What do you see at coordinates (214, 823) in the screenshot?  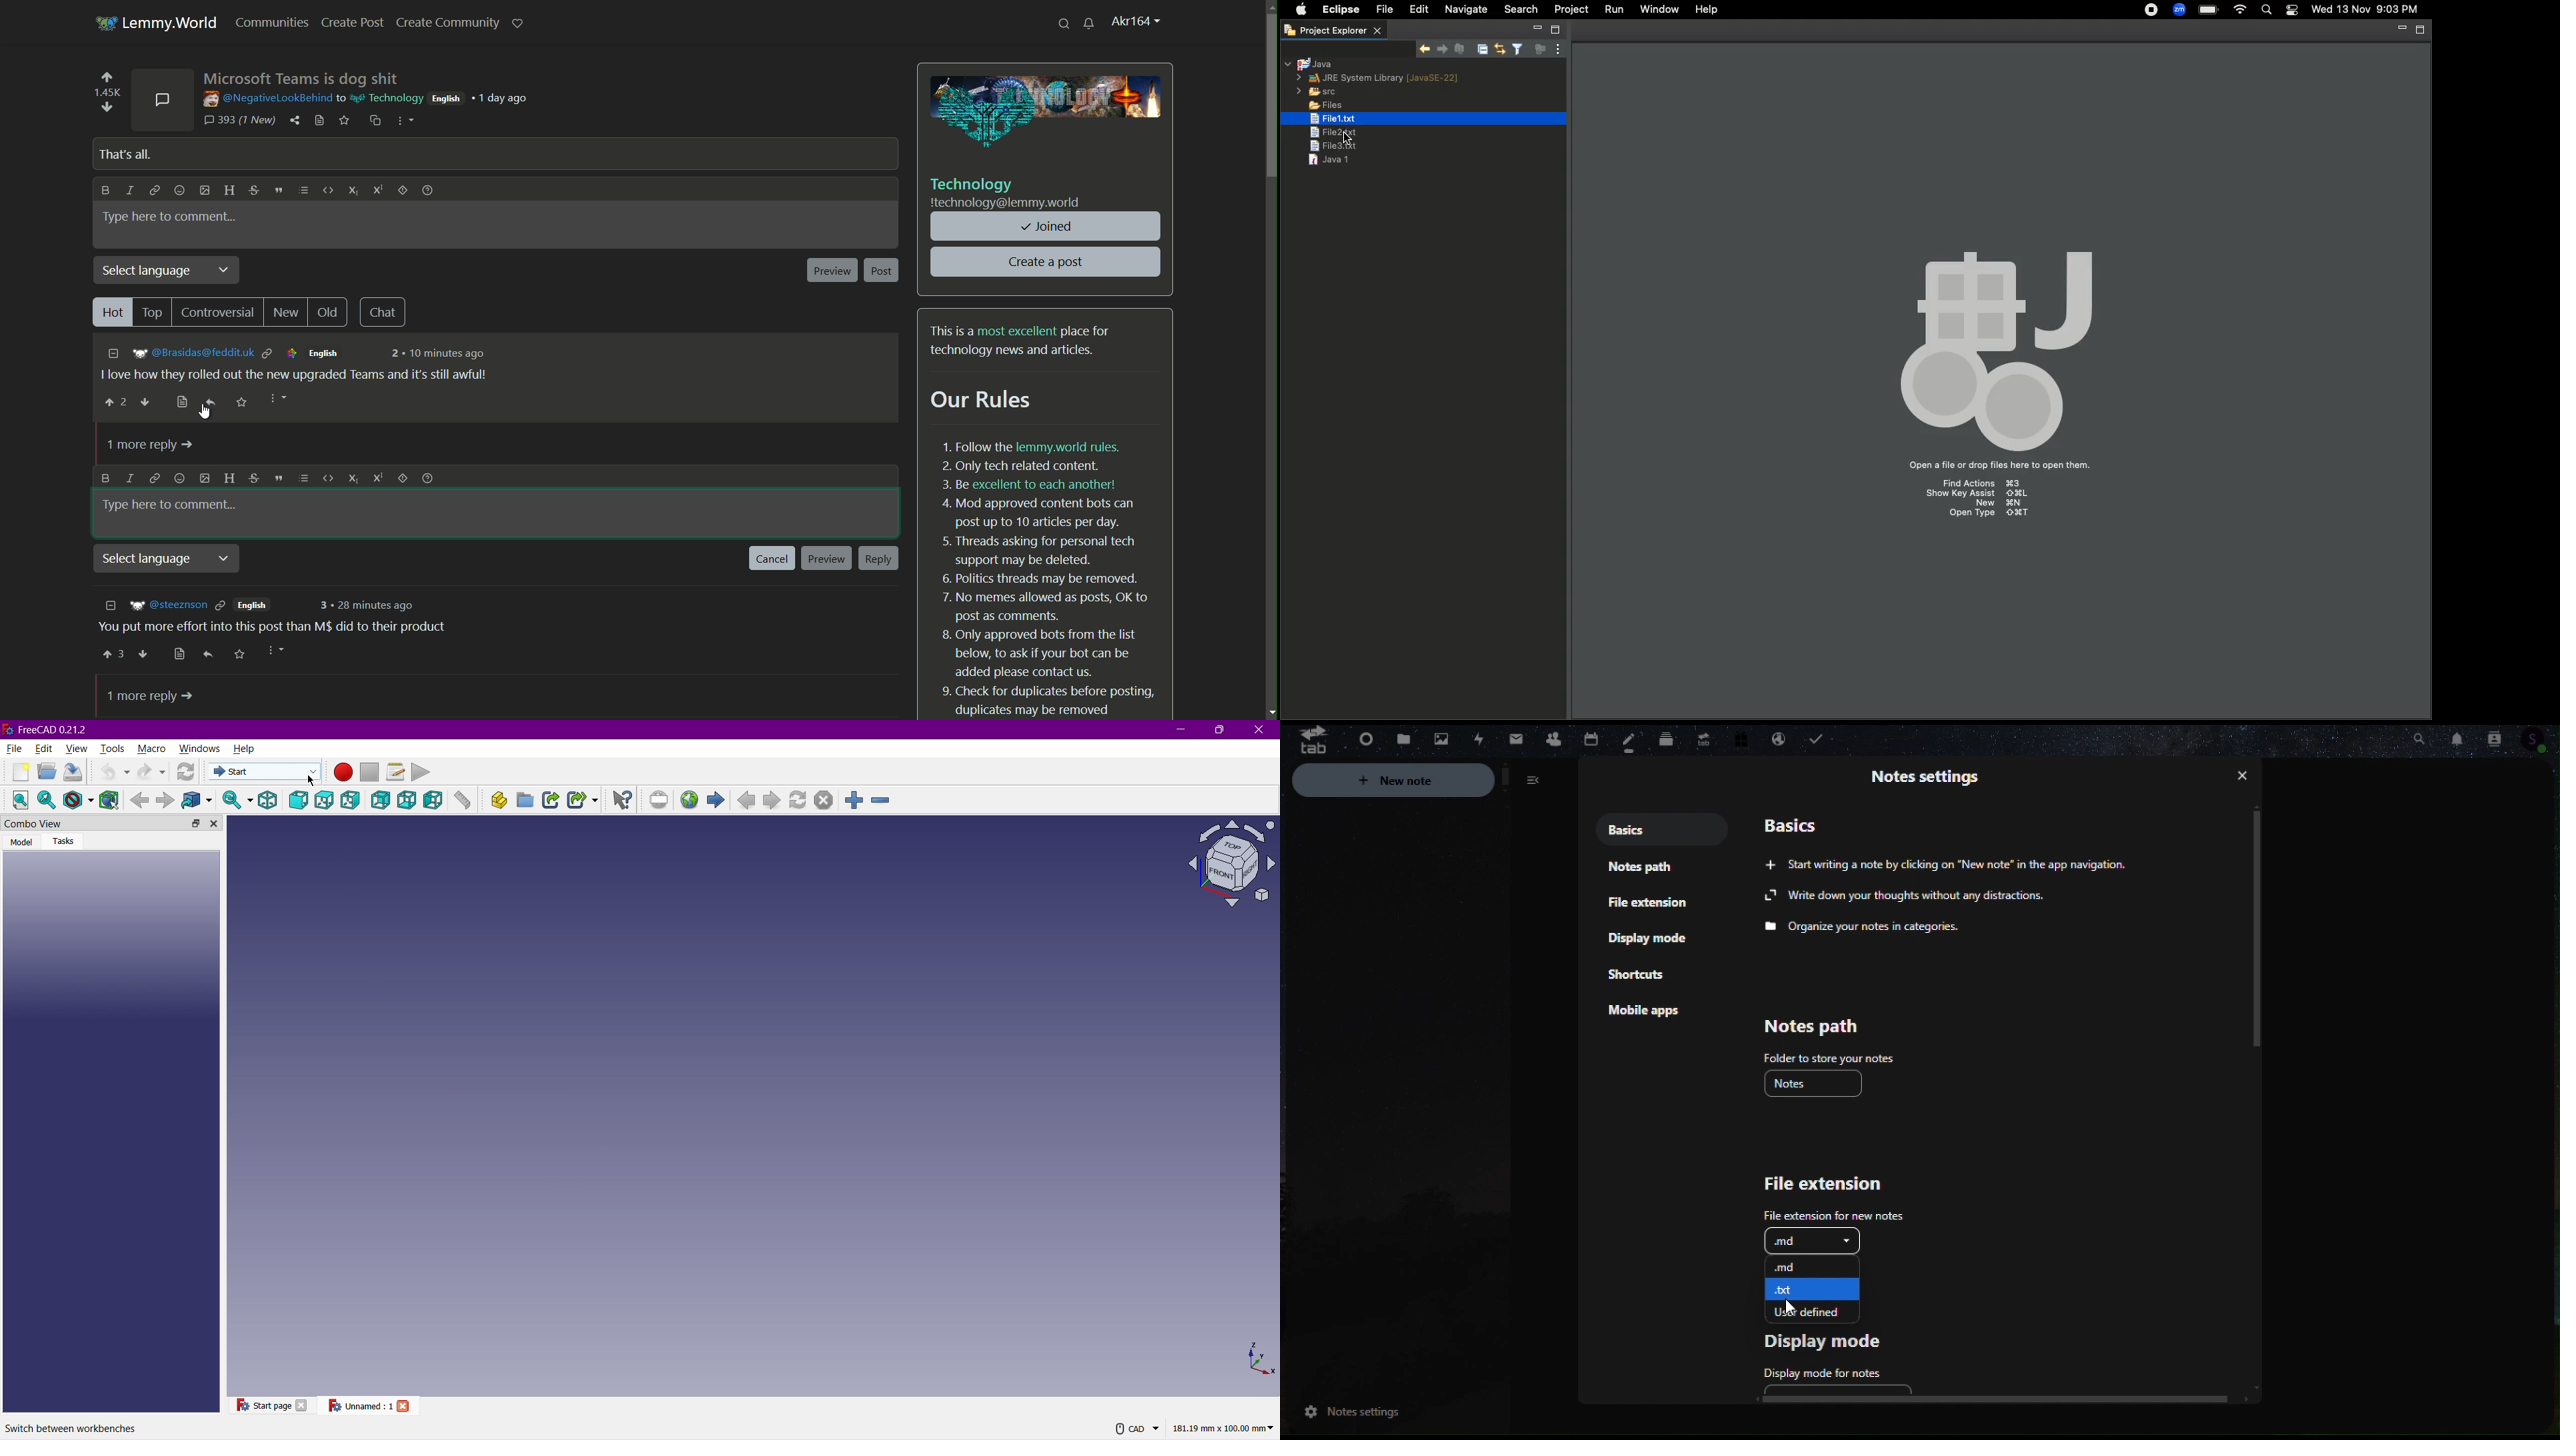 I see `close tab` at bounding box center [214, 823].